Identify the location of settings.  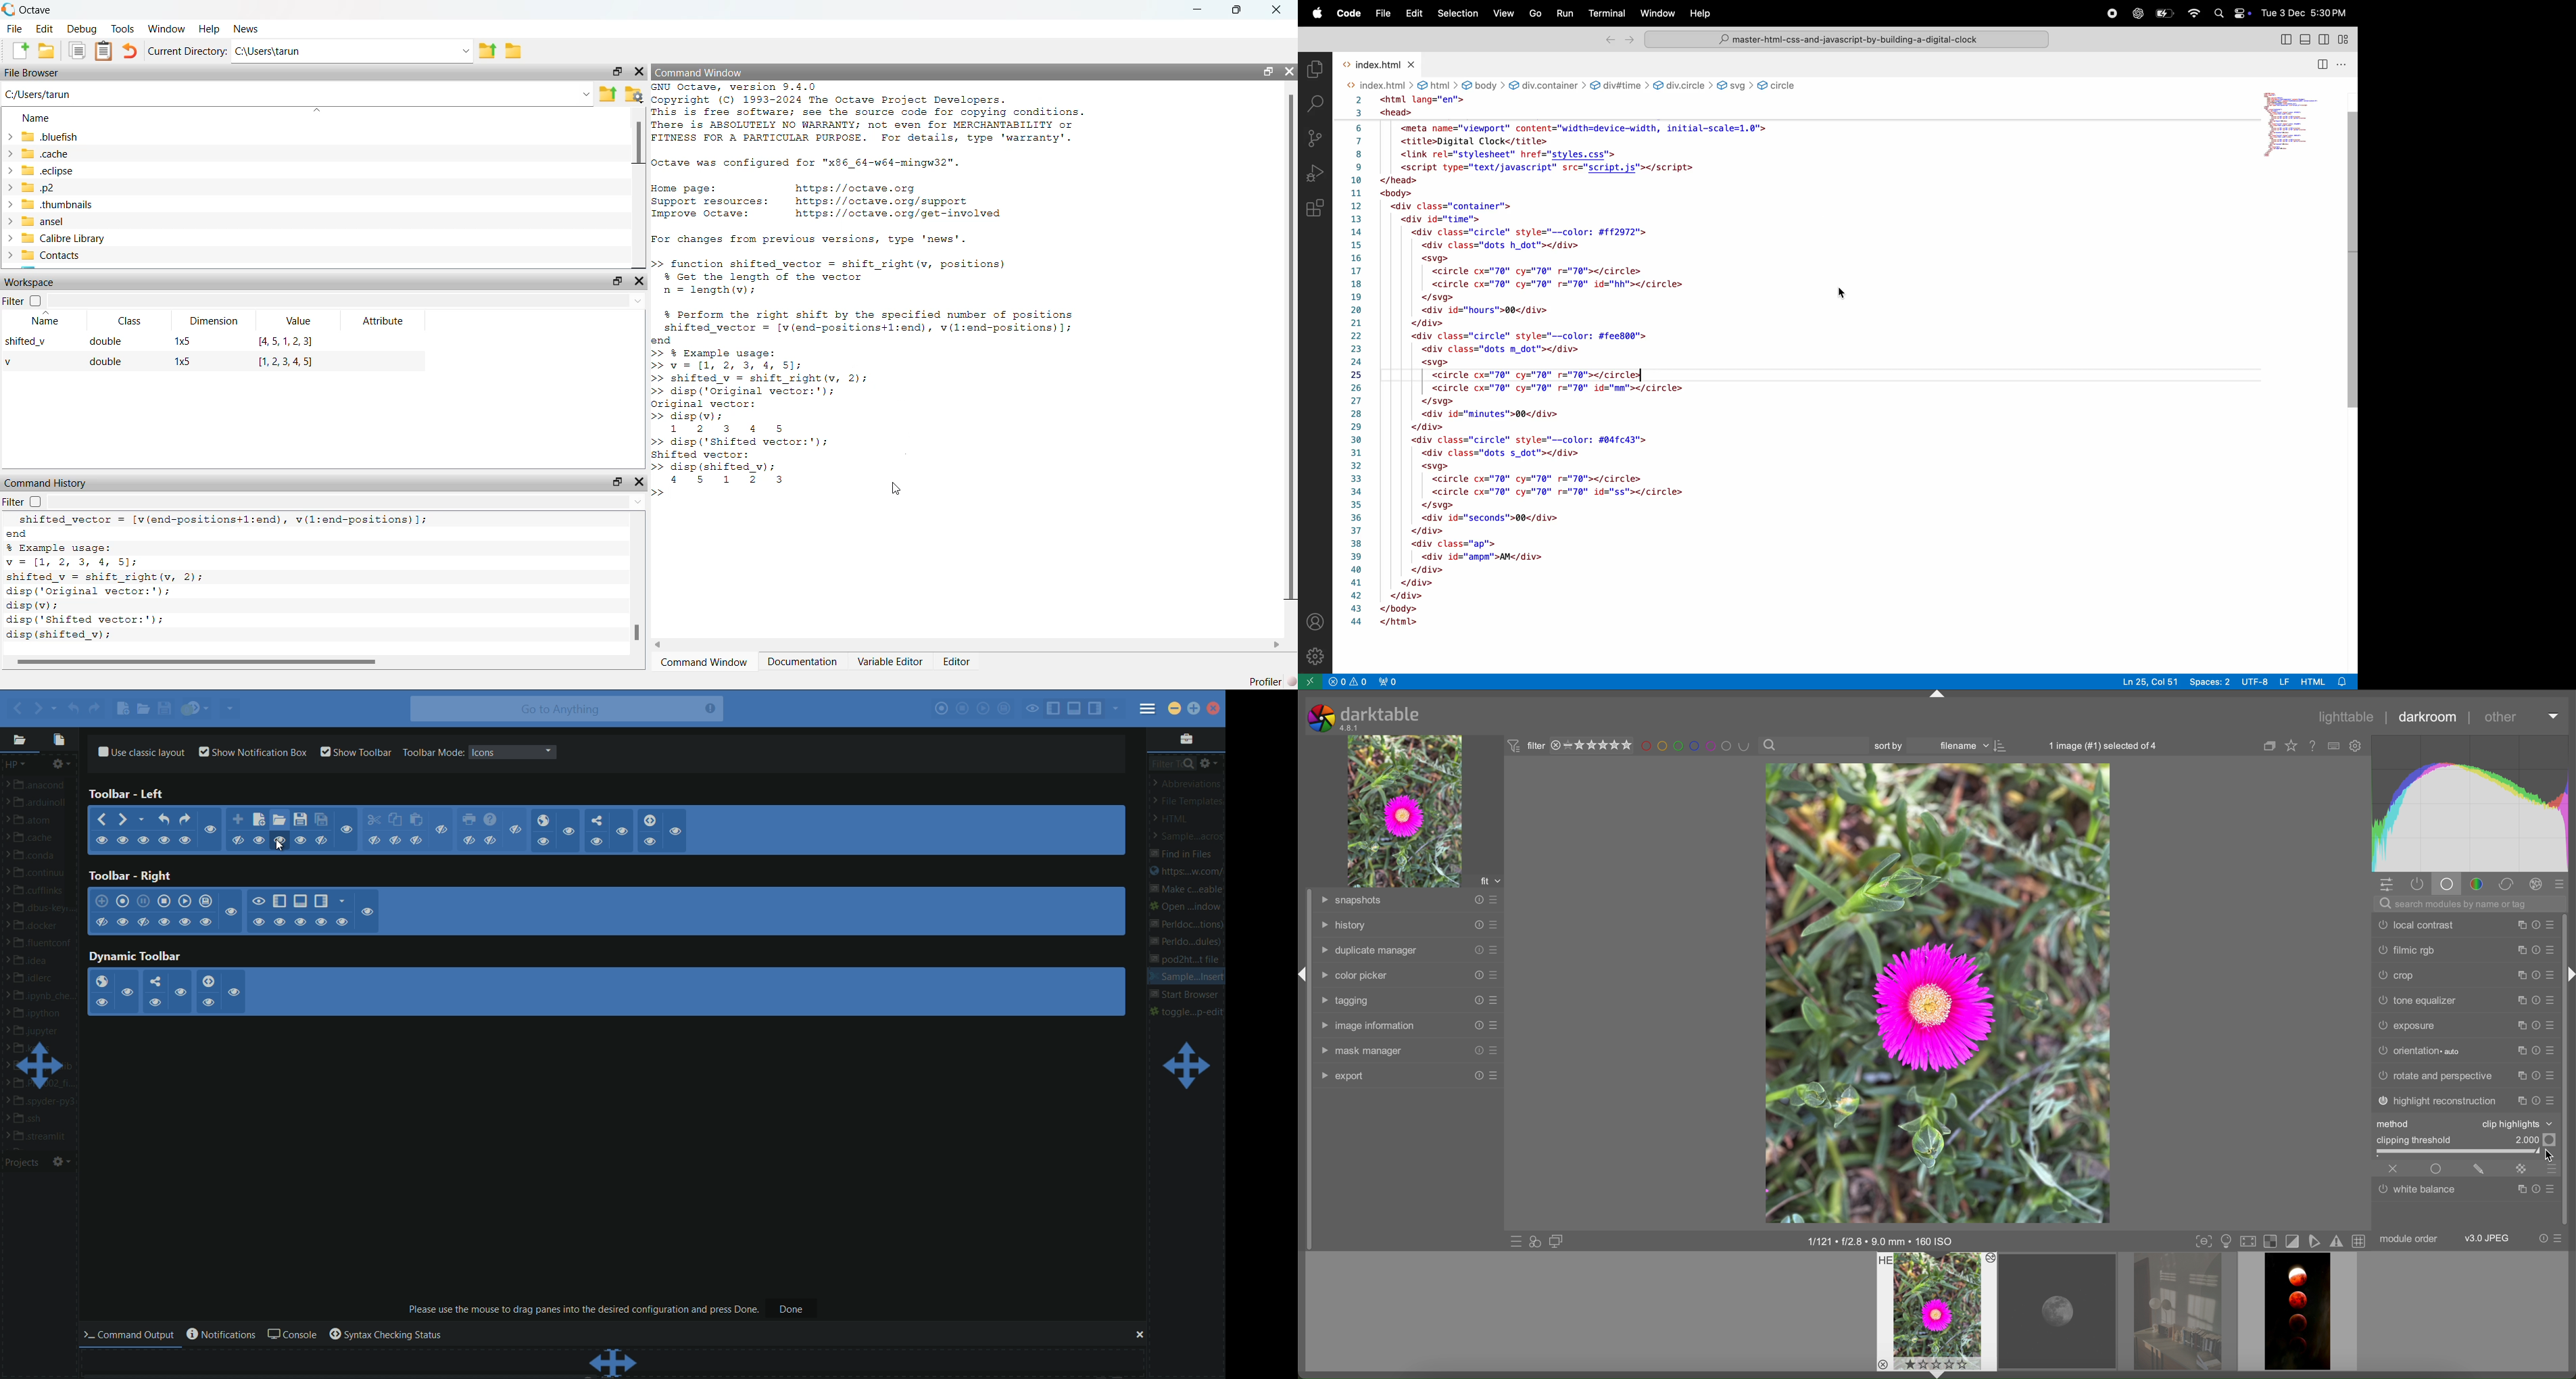
(2388, 885).